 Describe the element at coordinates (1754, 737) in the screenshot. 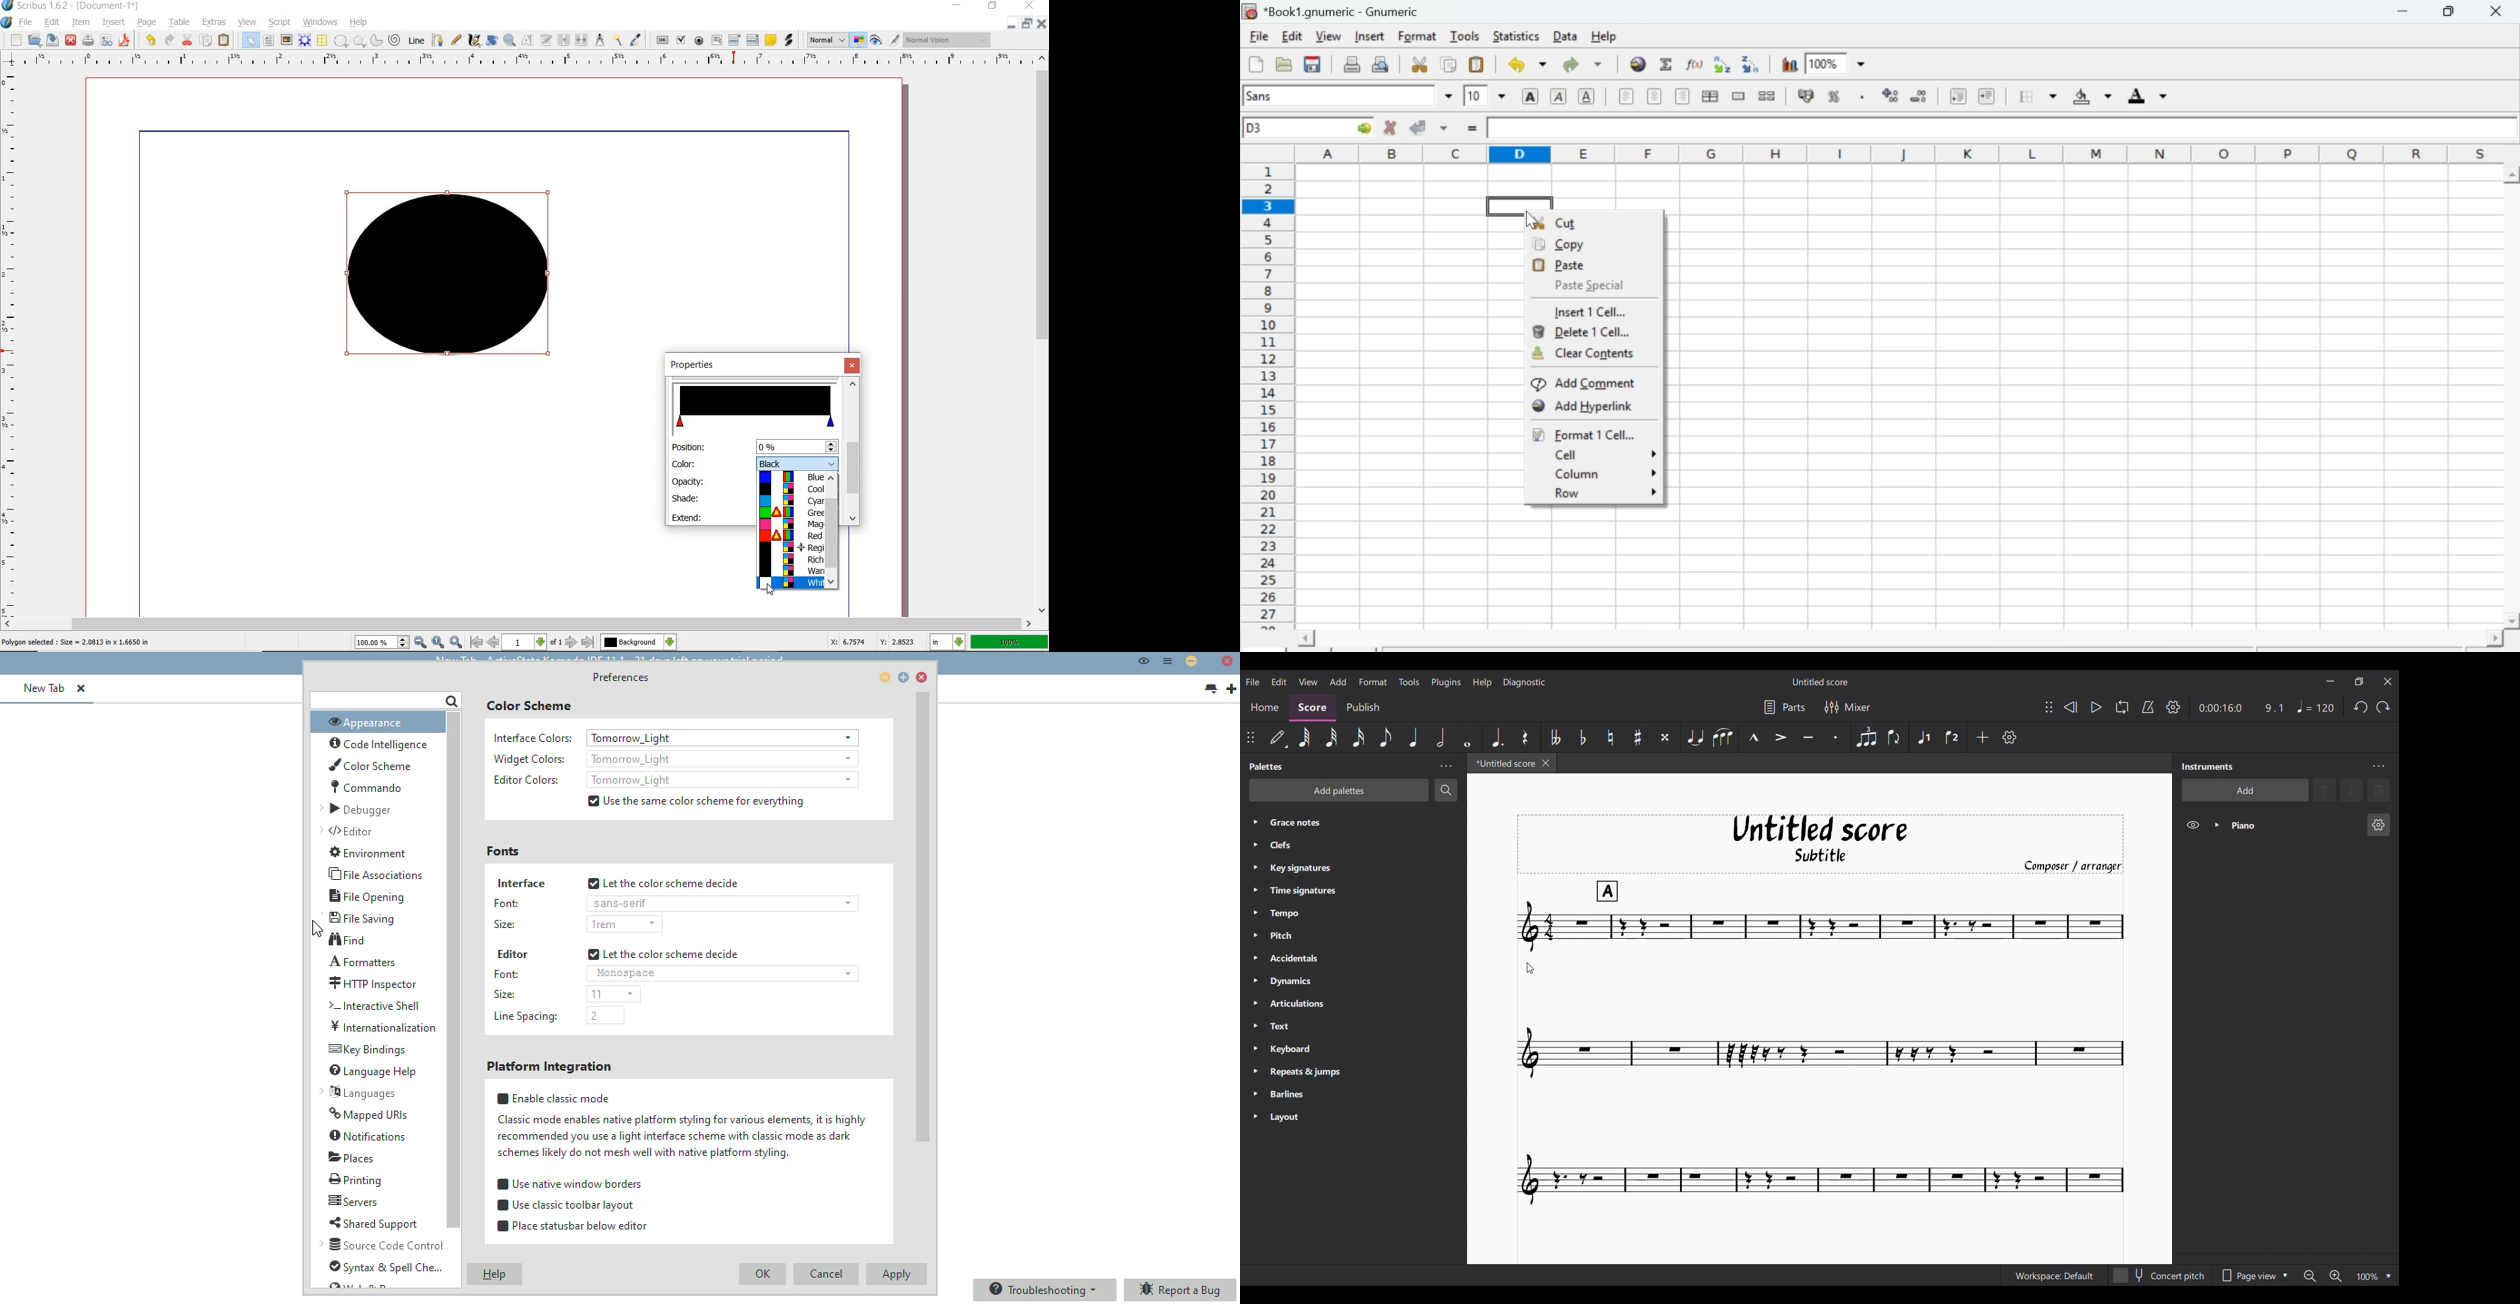

I see `Marcato` at that location.